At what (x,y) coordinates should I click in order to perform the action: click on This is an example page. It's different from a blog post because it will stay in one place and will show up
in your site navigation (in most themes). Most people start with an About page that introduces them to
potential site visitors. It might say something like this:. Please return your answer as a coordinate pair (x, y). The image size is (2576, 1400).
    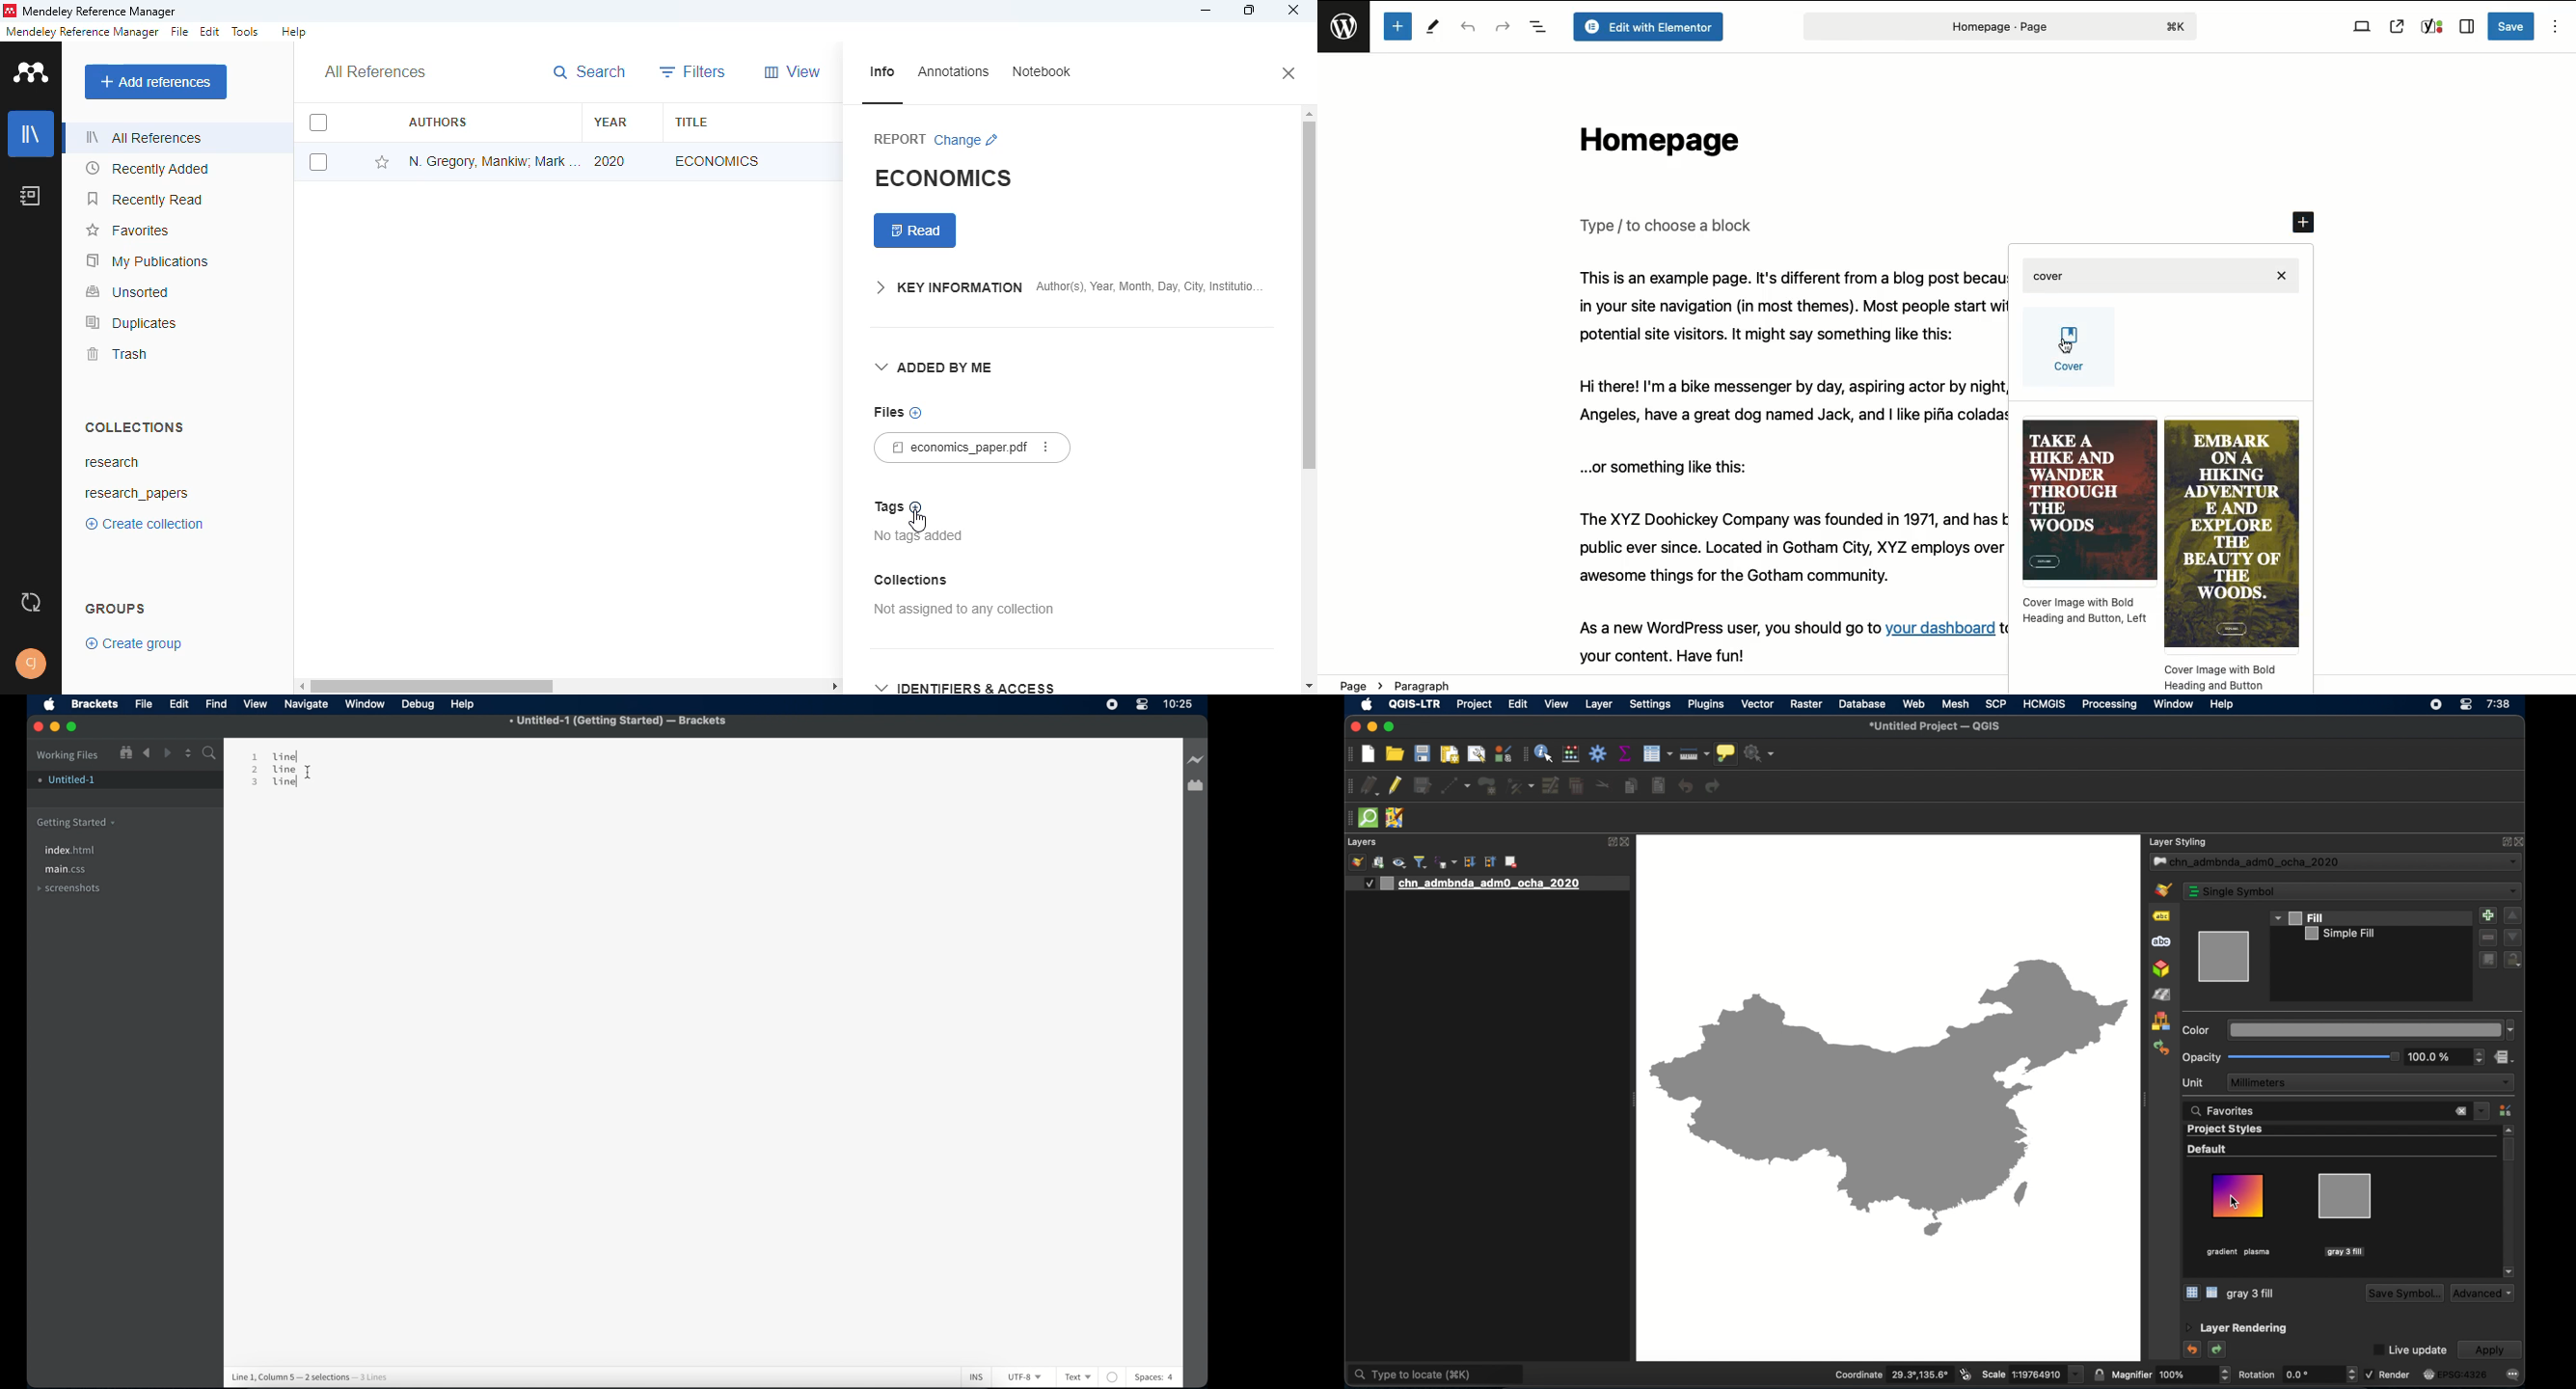
    Looking at the image, I should click on (1784, 306).